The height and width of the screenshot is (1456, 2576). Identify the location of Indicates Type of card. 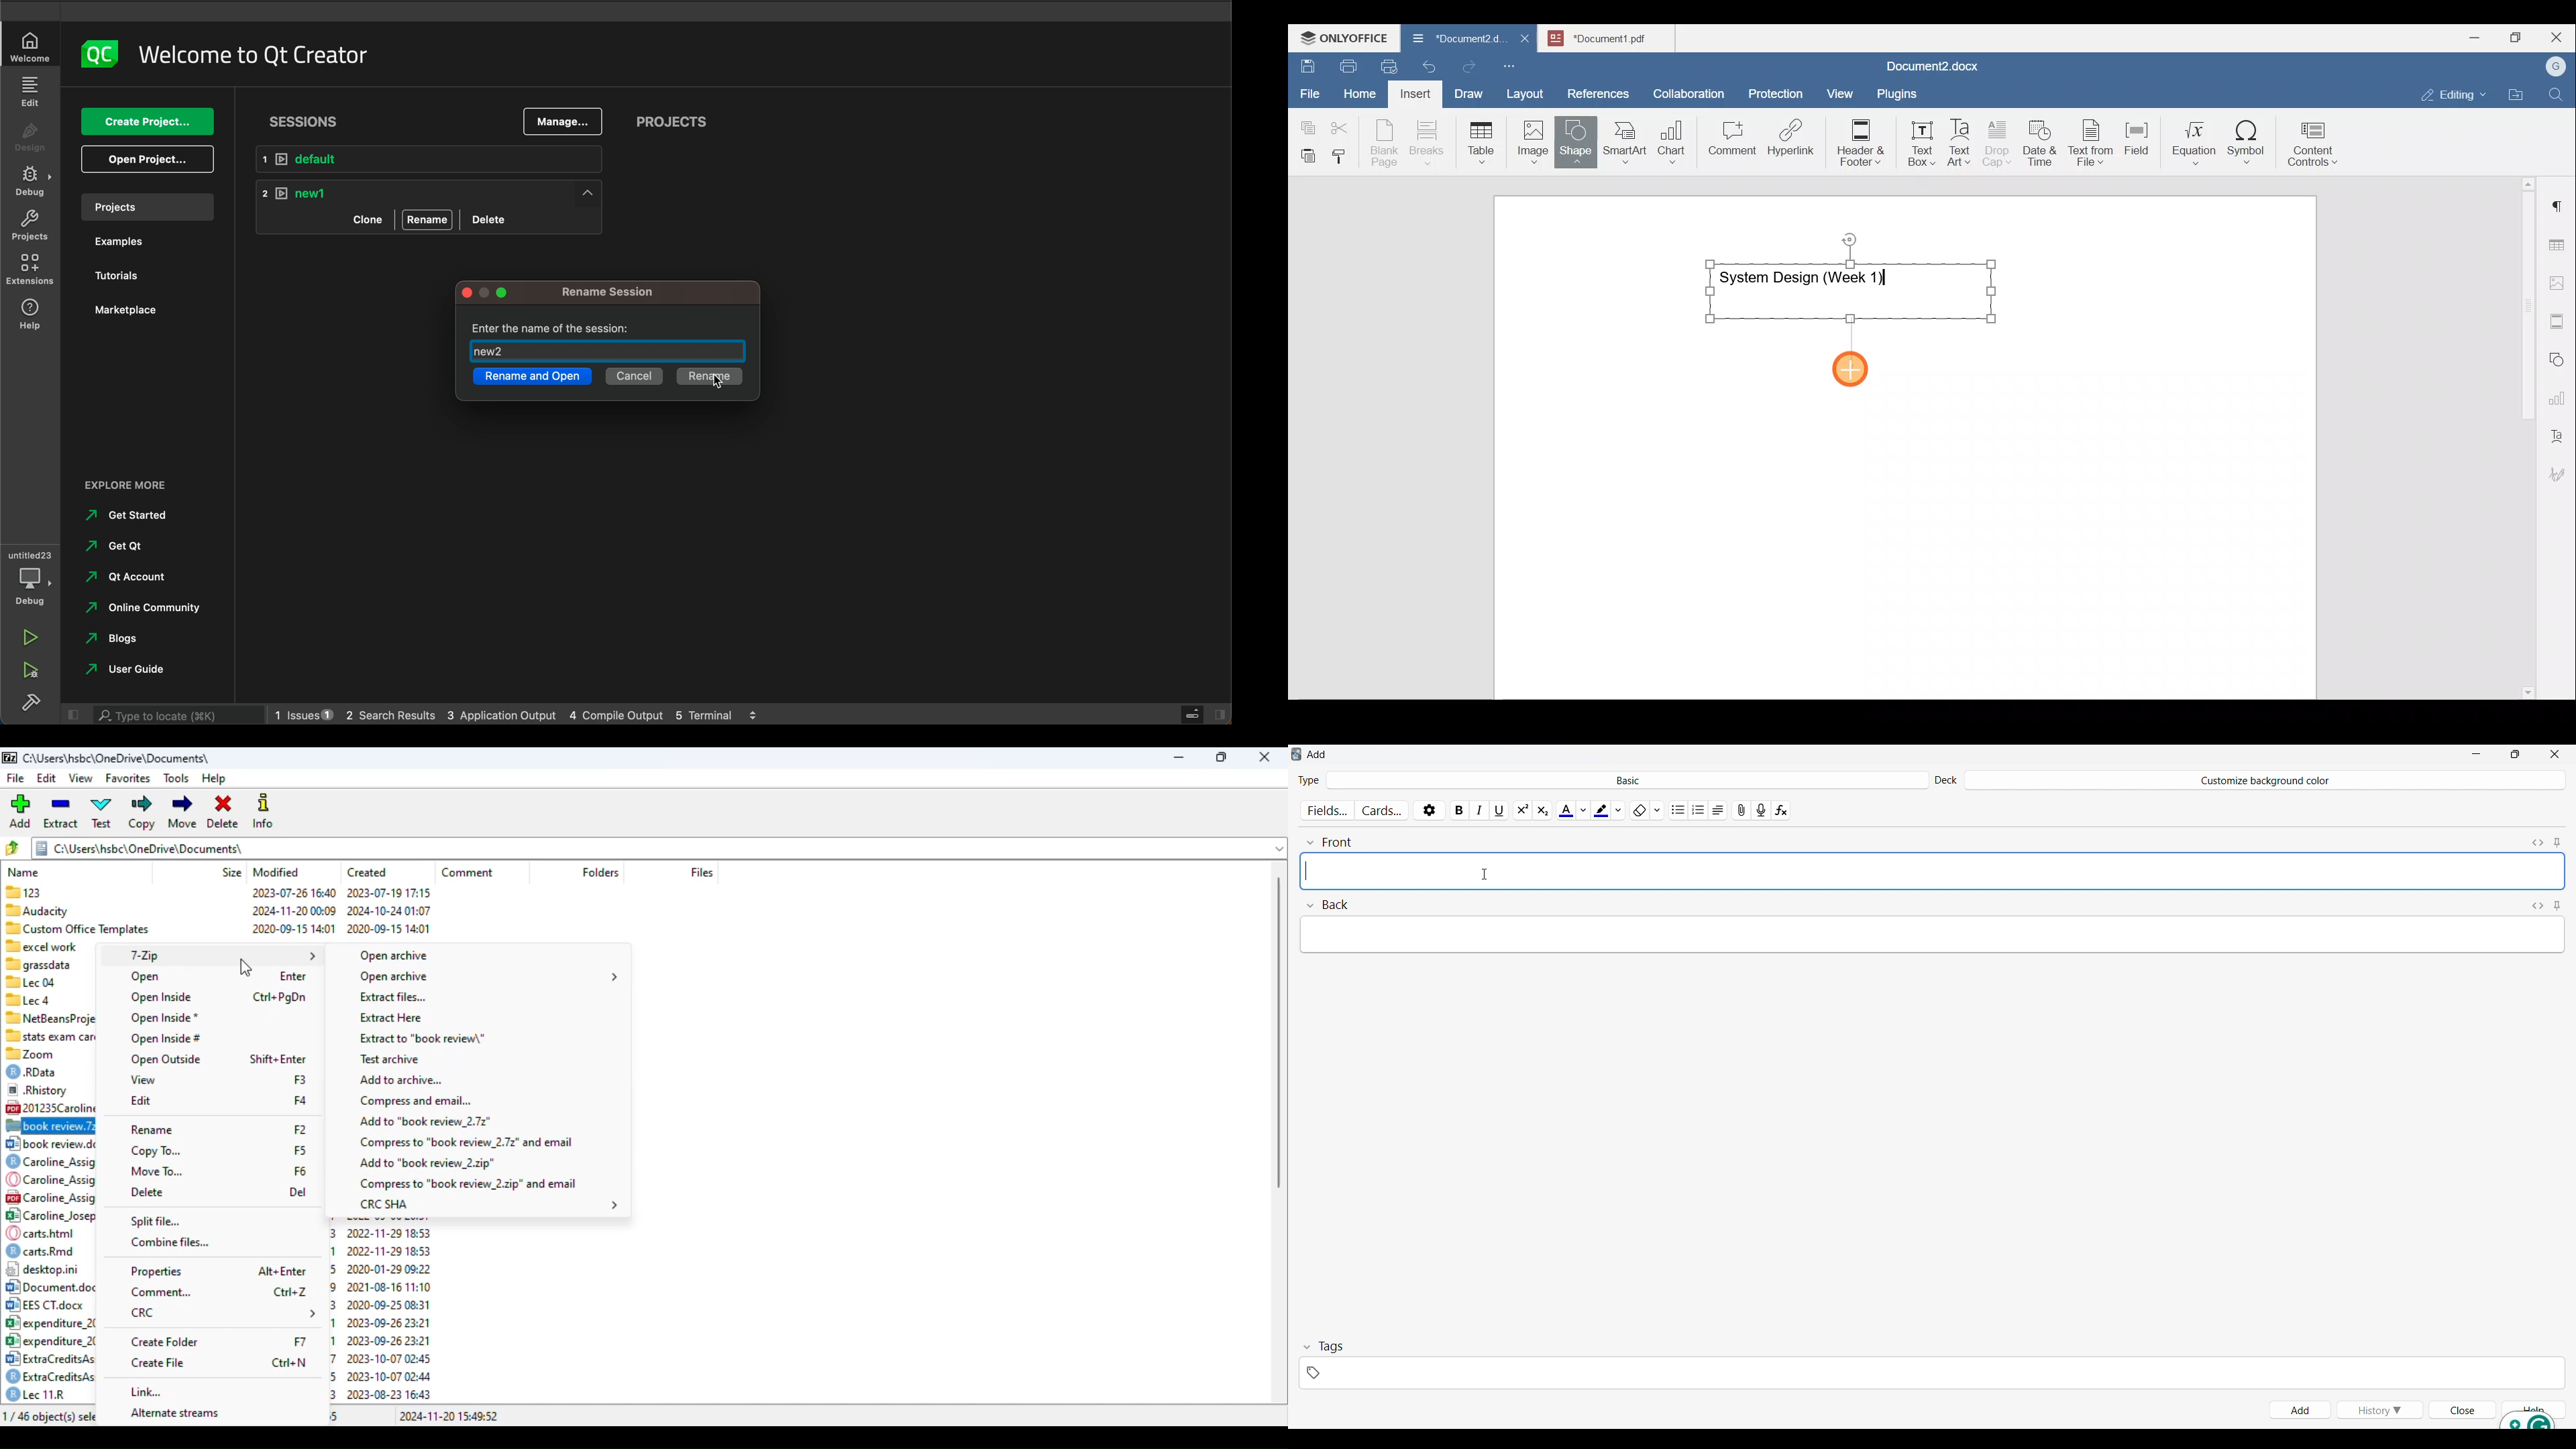
(1309, 780).